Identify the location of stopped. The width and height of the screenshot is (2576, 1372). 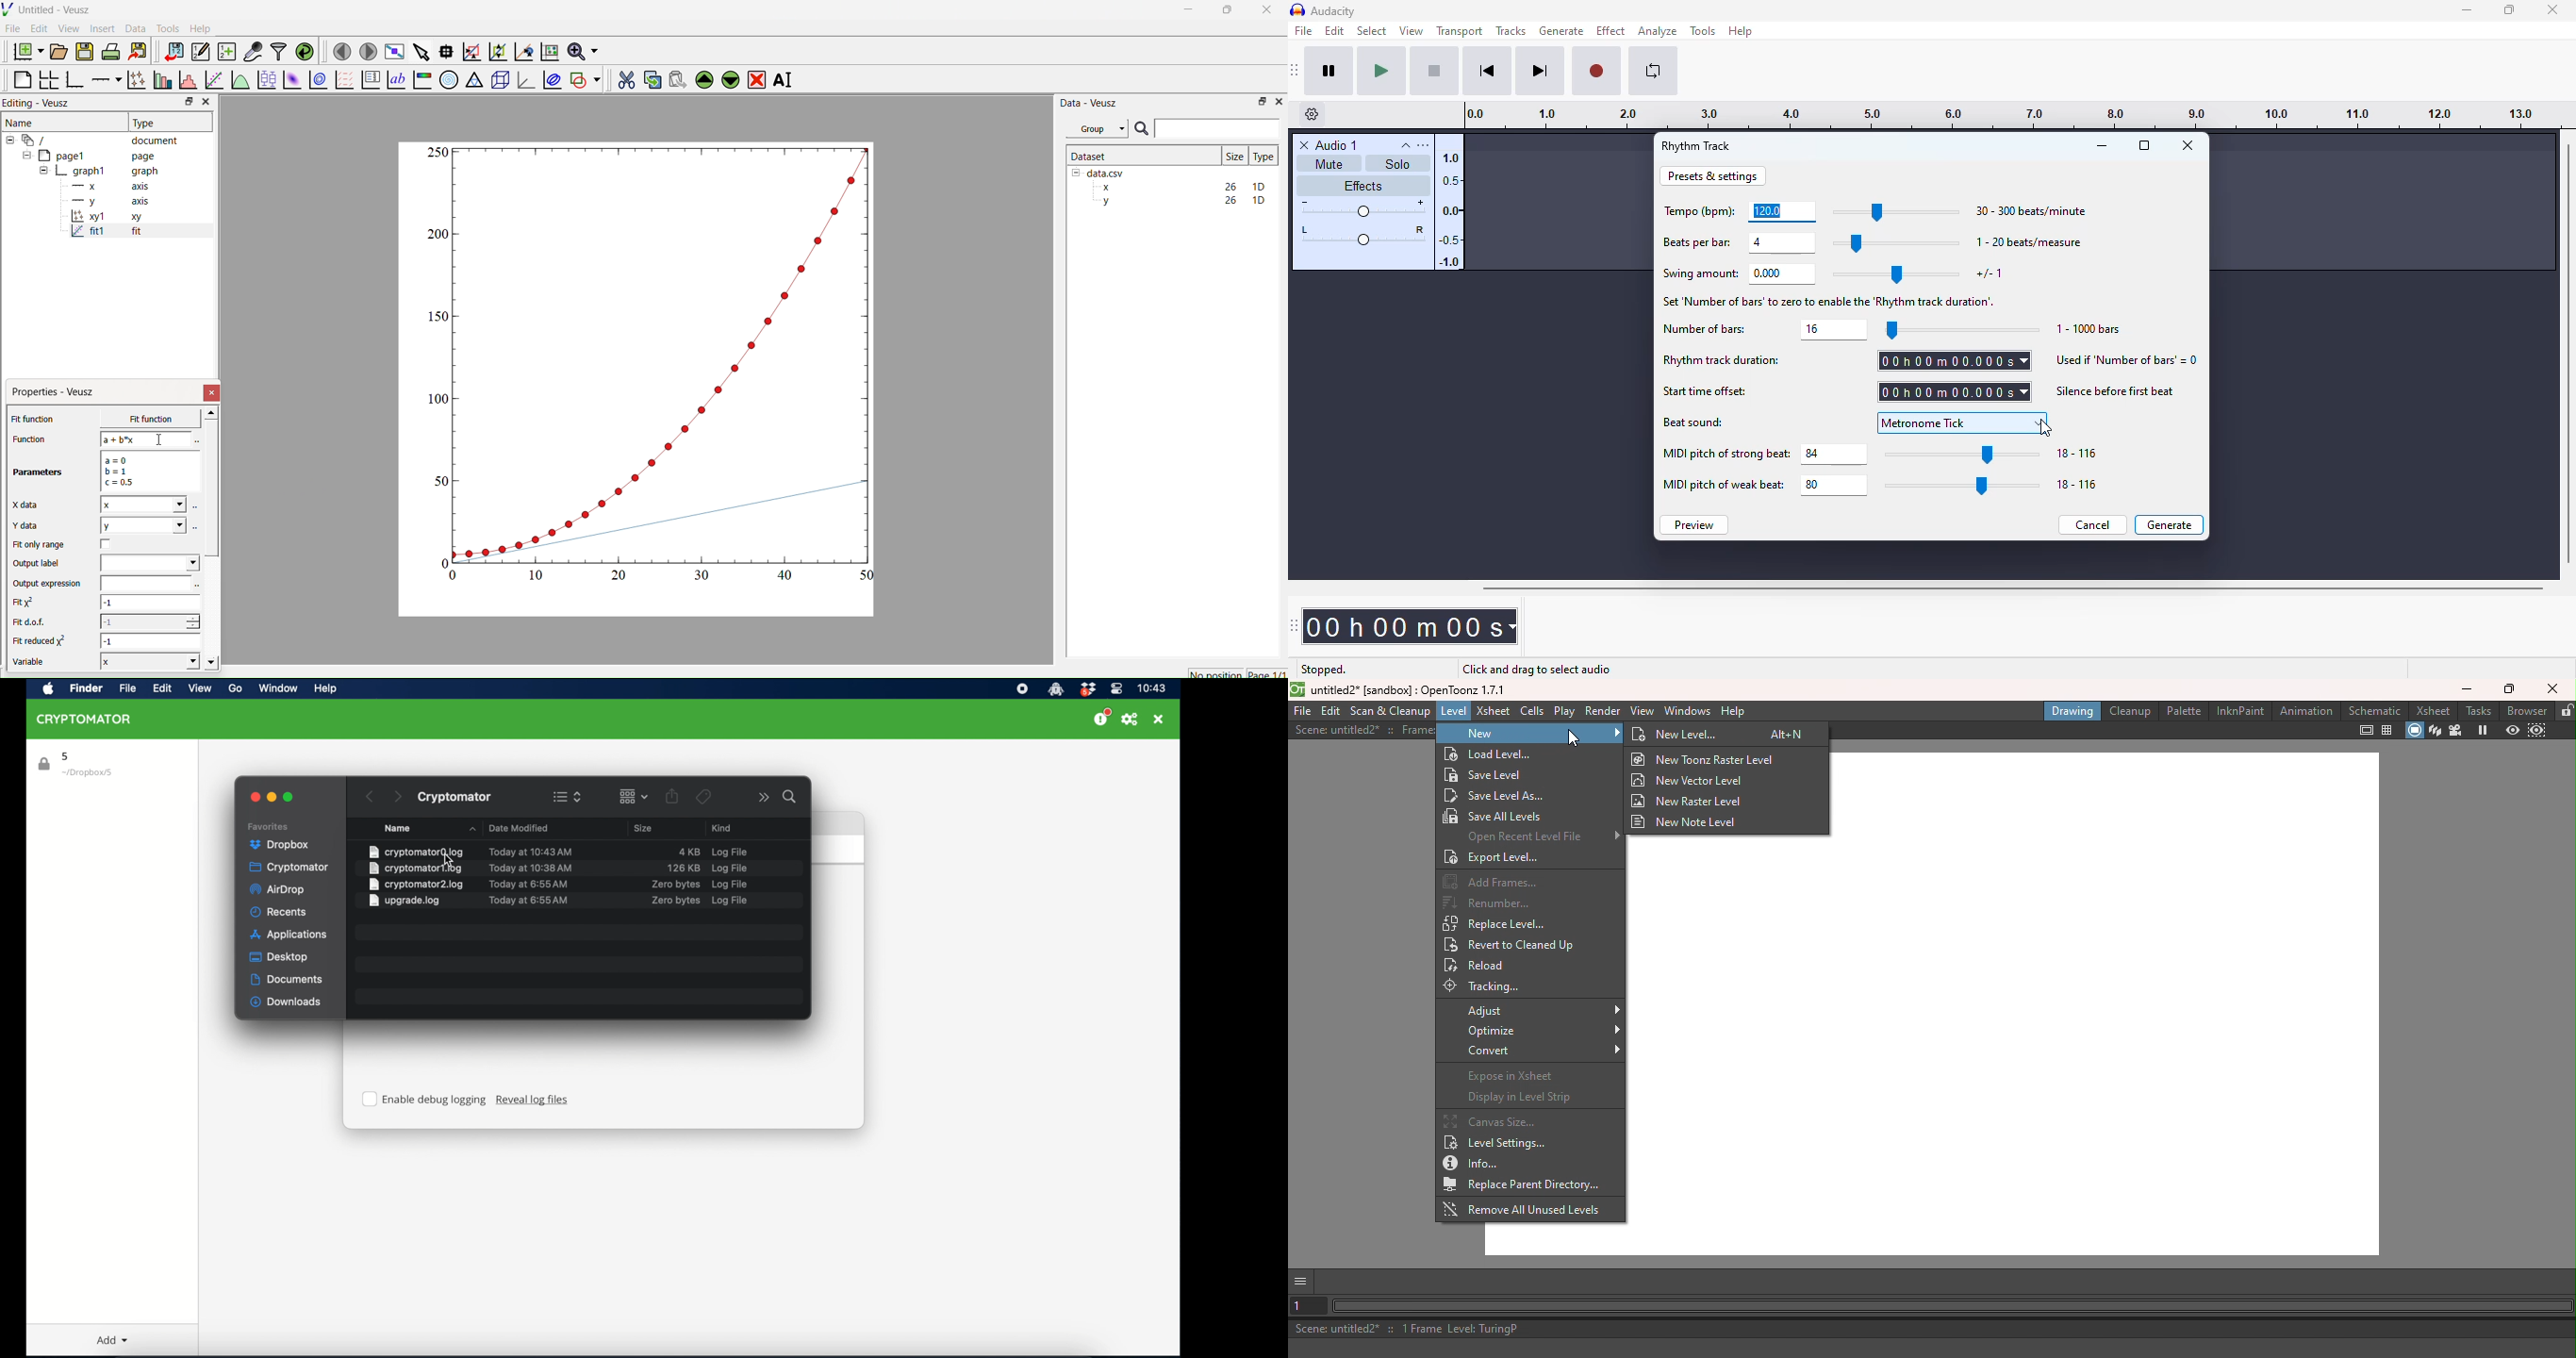
(1324, 670).